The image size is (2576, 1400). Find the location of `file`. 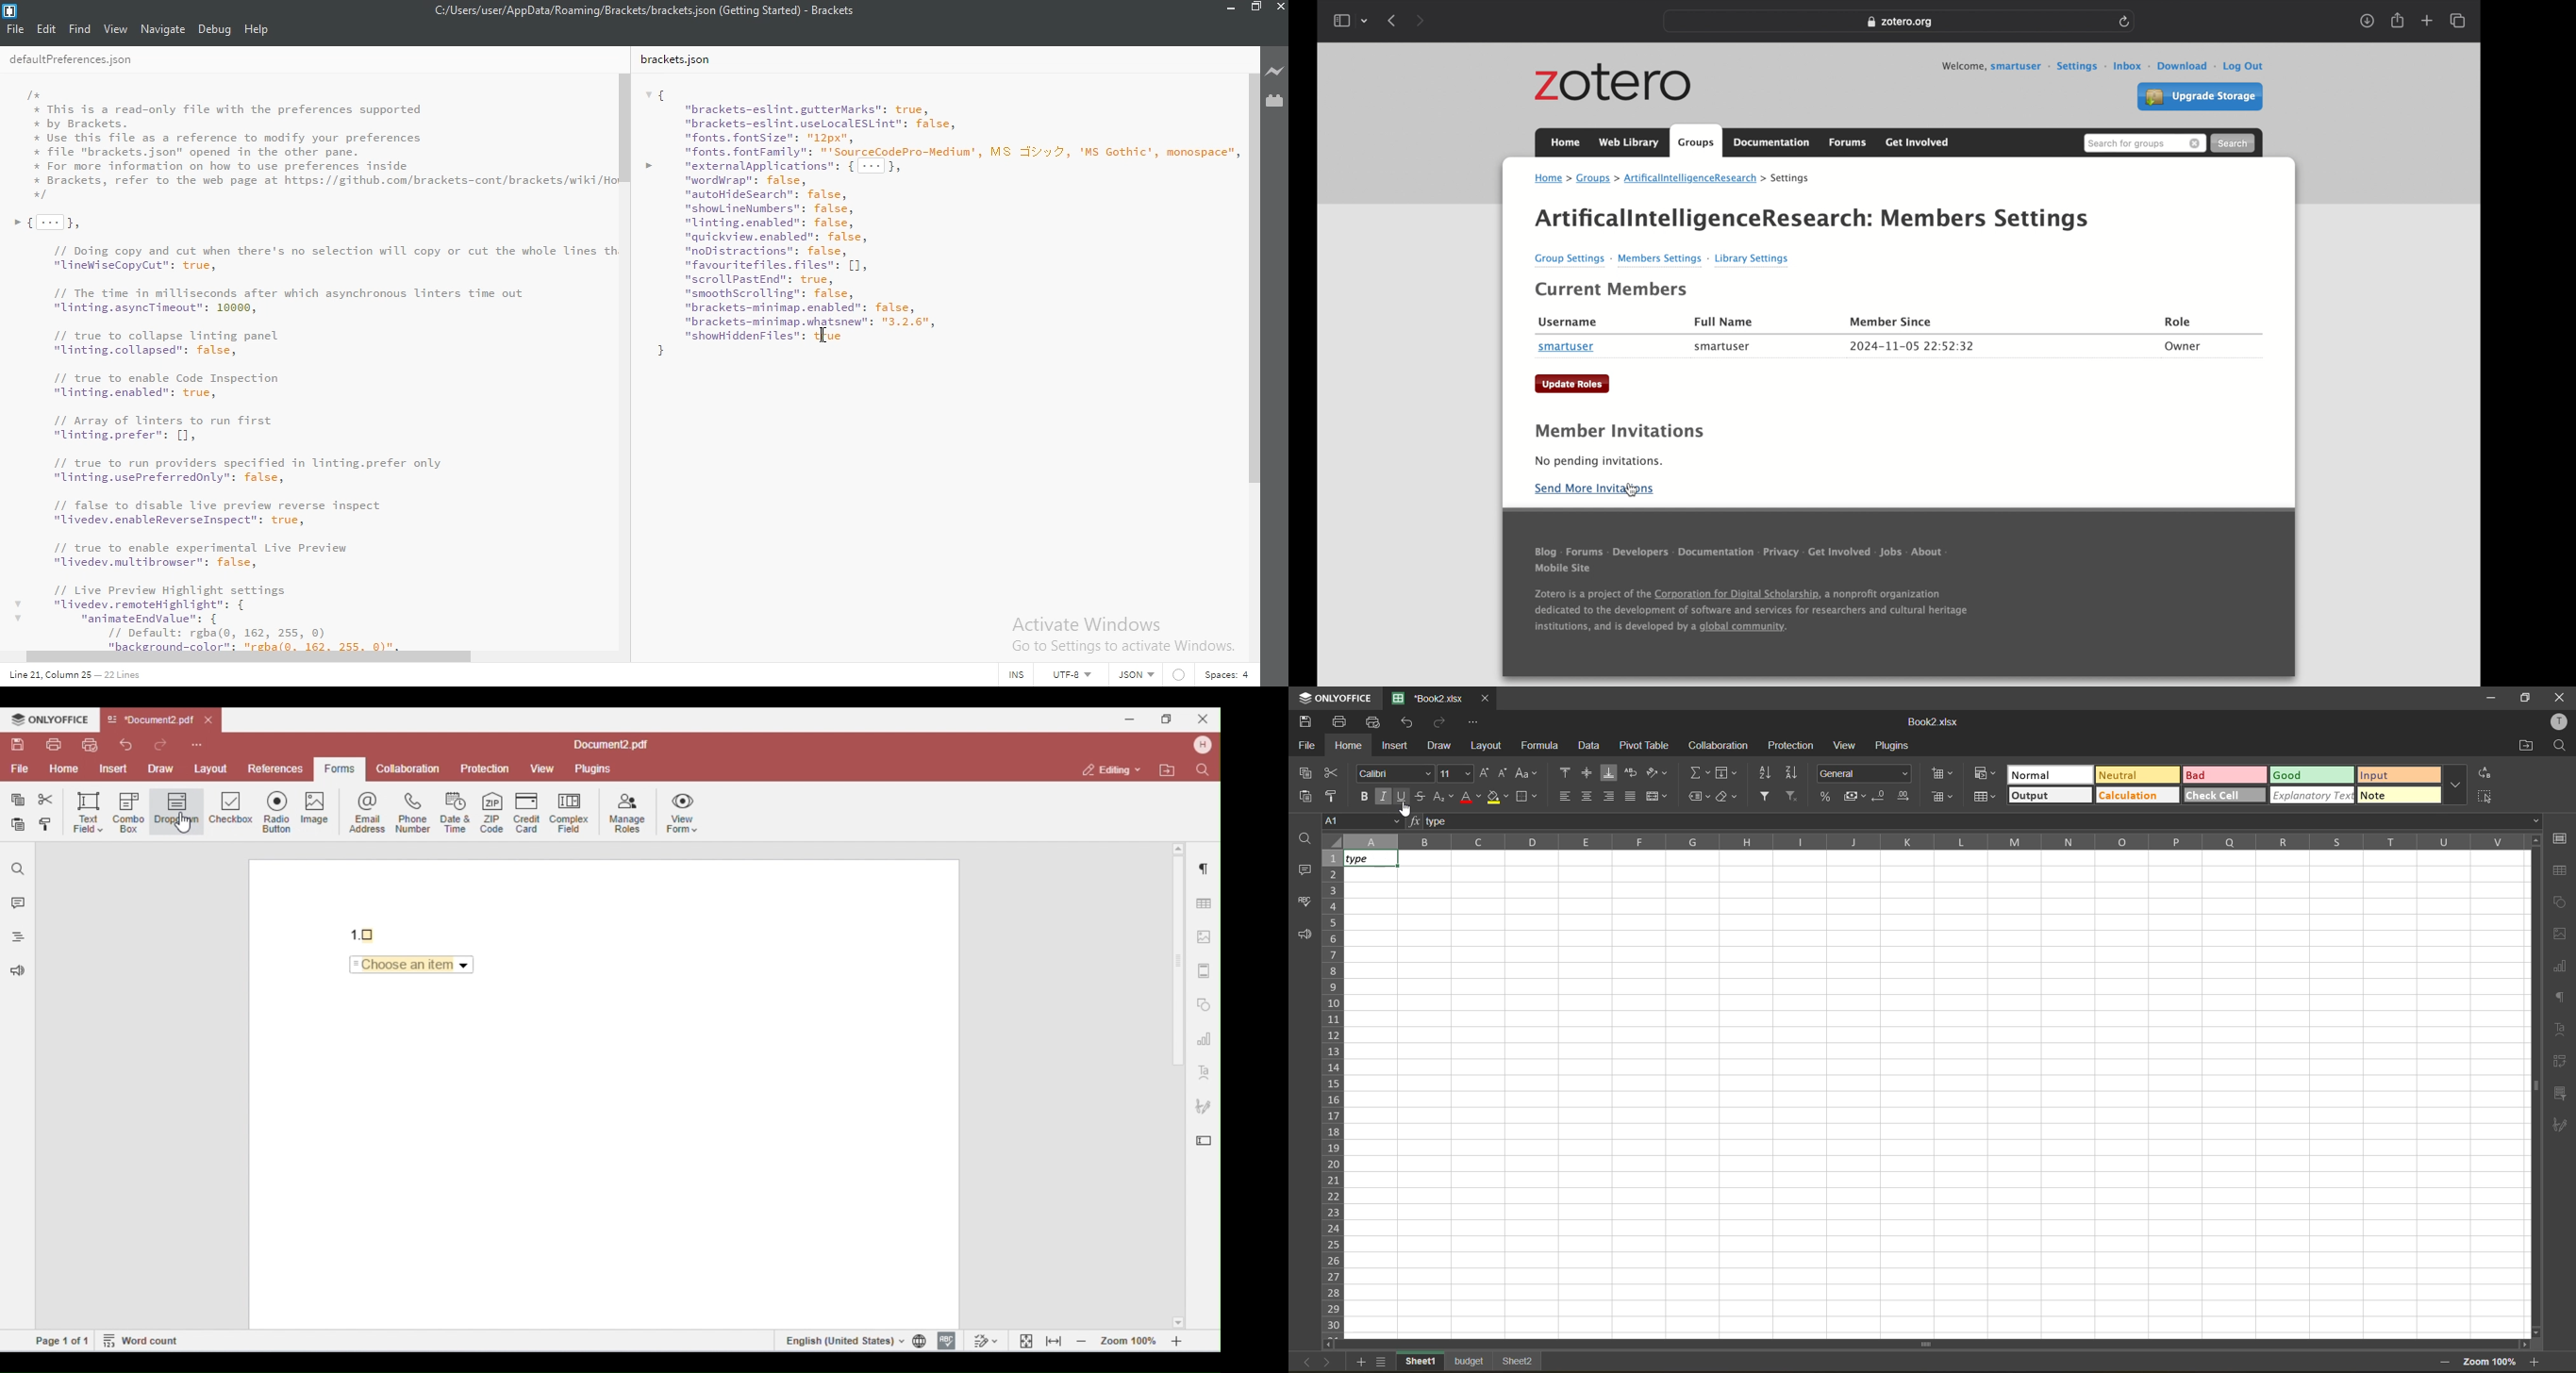

file is located at coordinates (1309, 743).